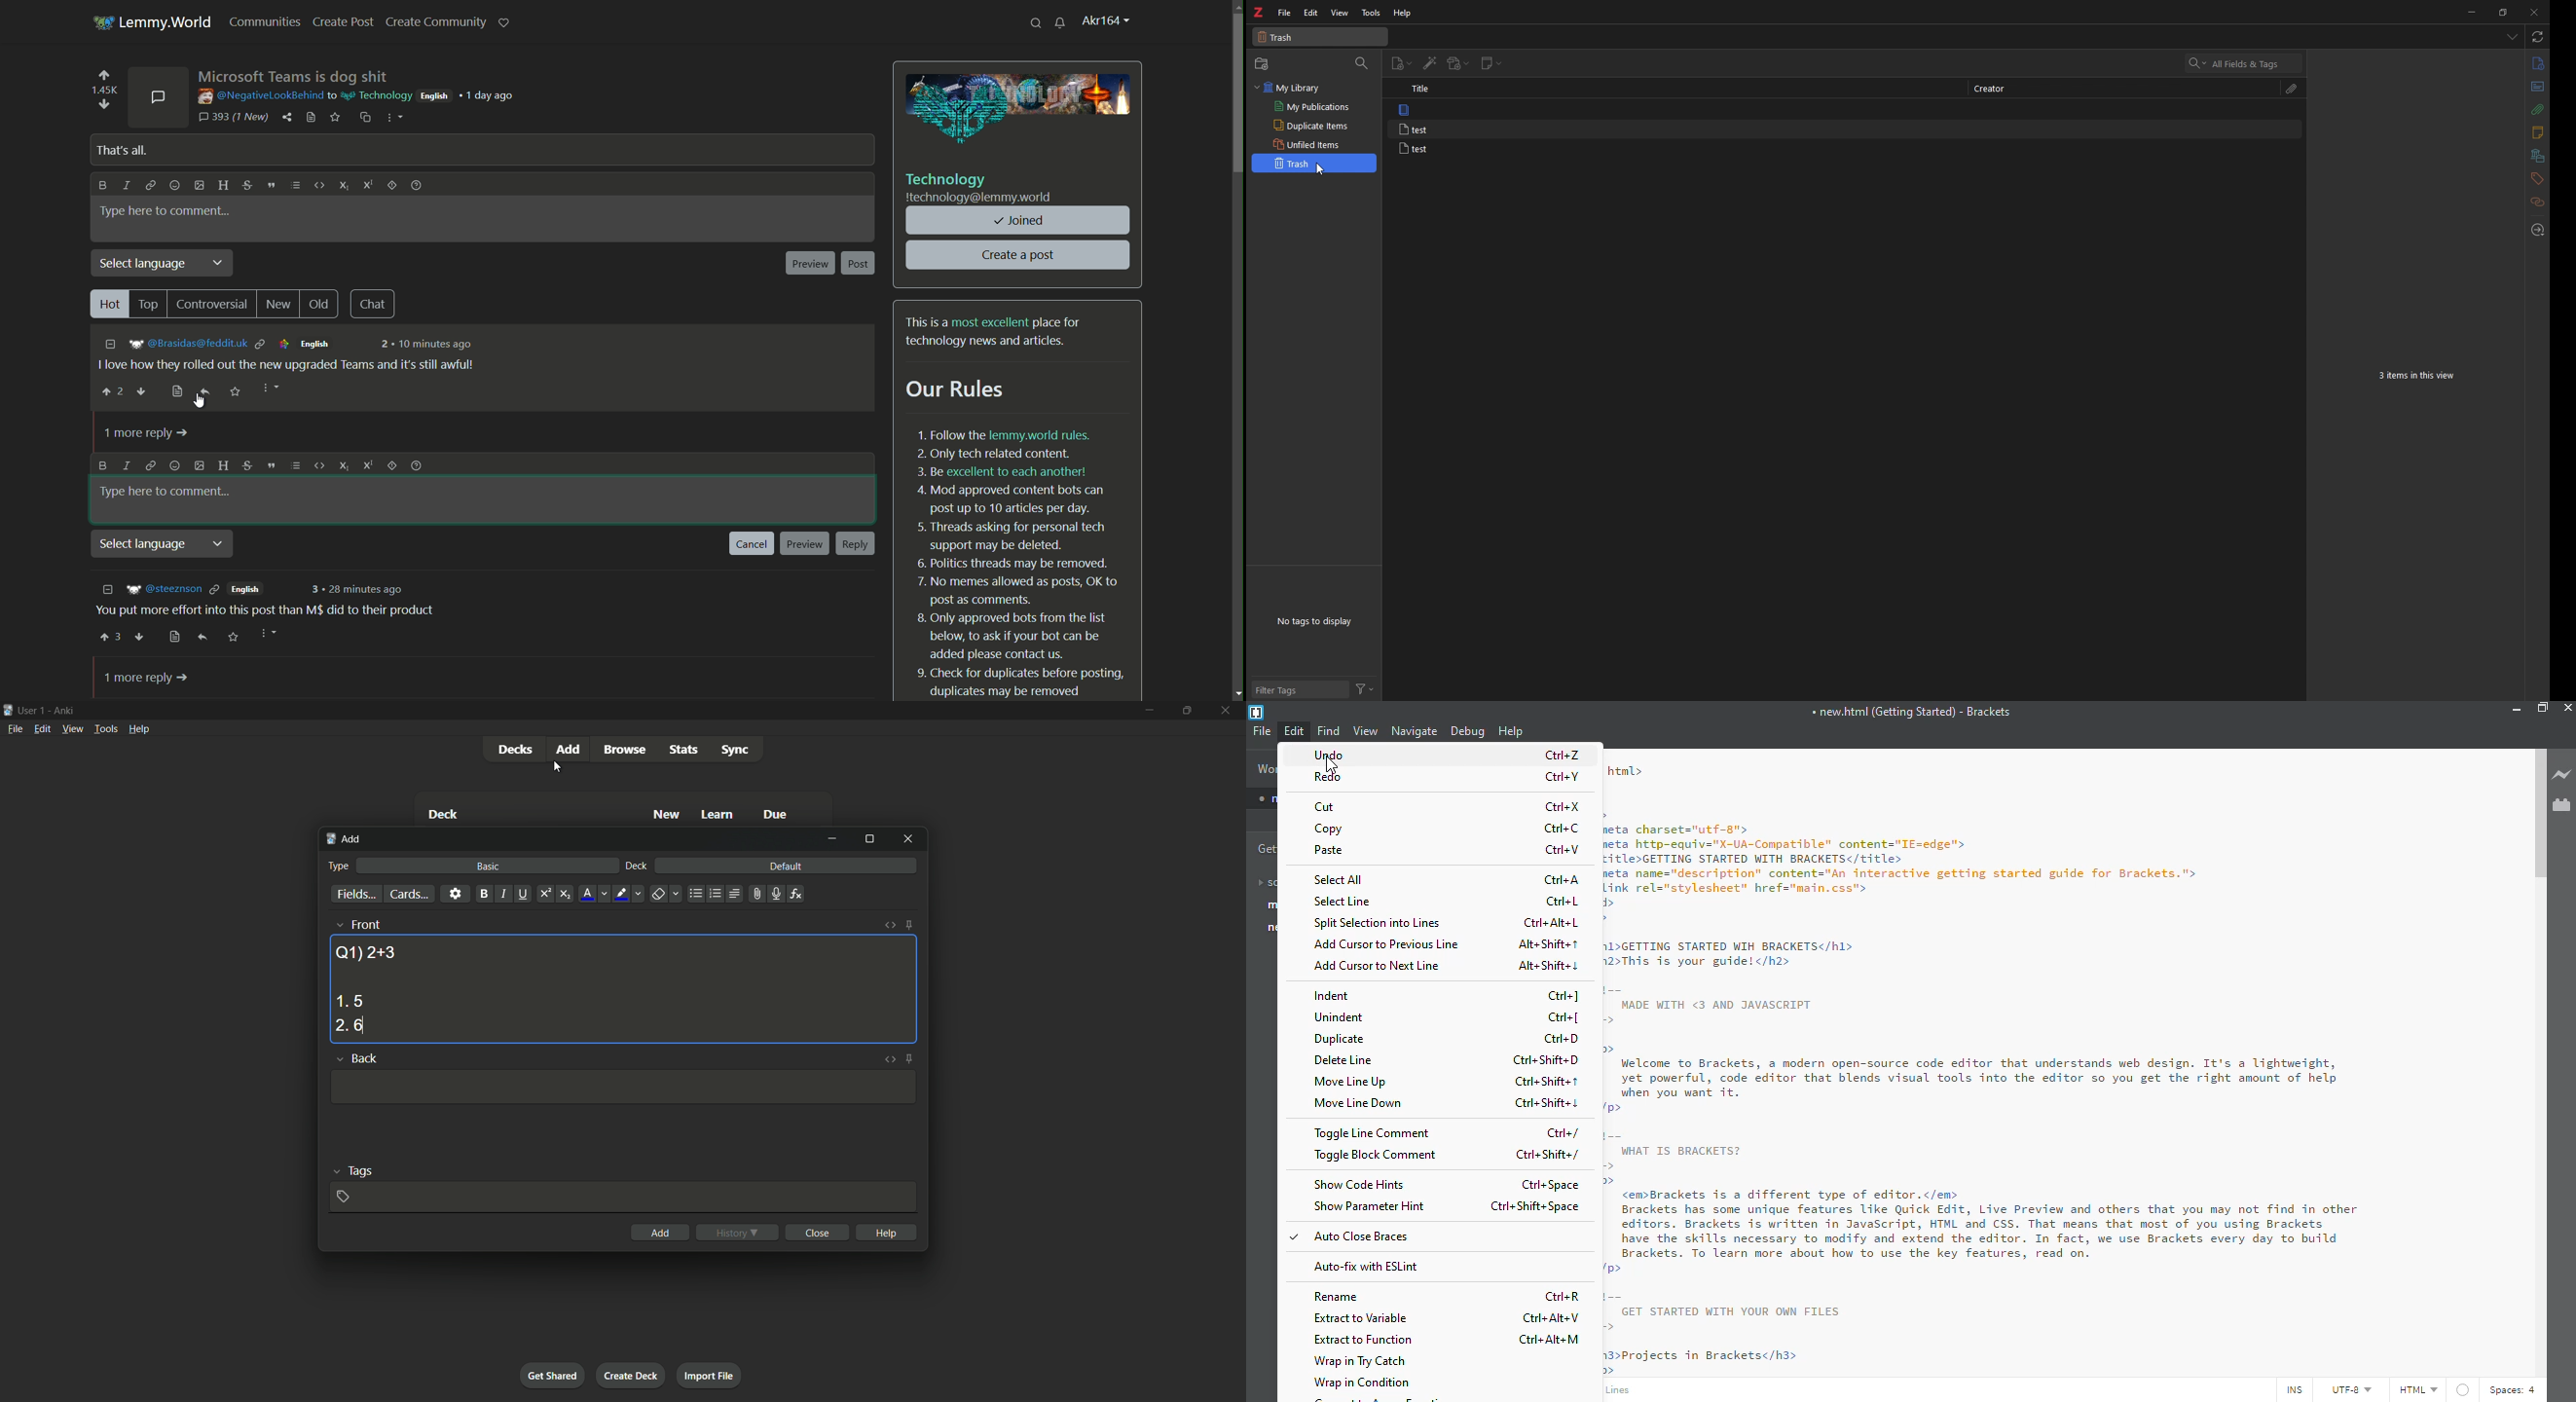  What do you see at coordinates (1568, 1134) in the screenshot?
I see `ctrl+/` at bounding box center [1568, 1134].